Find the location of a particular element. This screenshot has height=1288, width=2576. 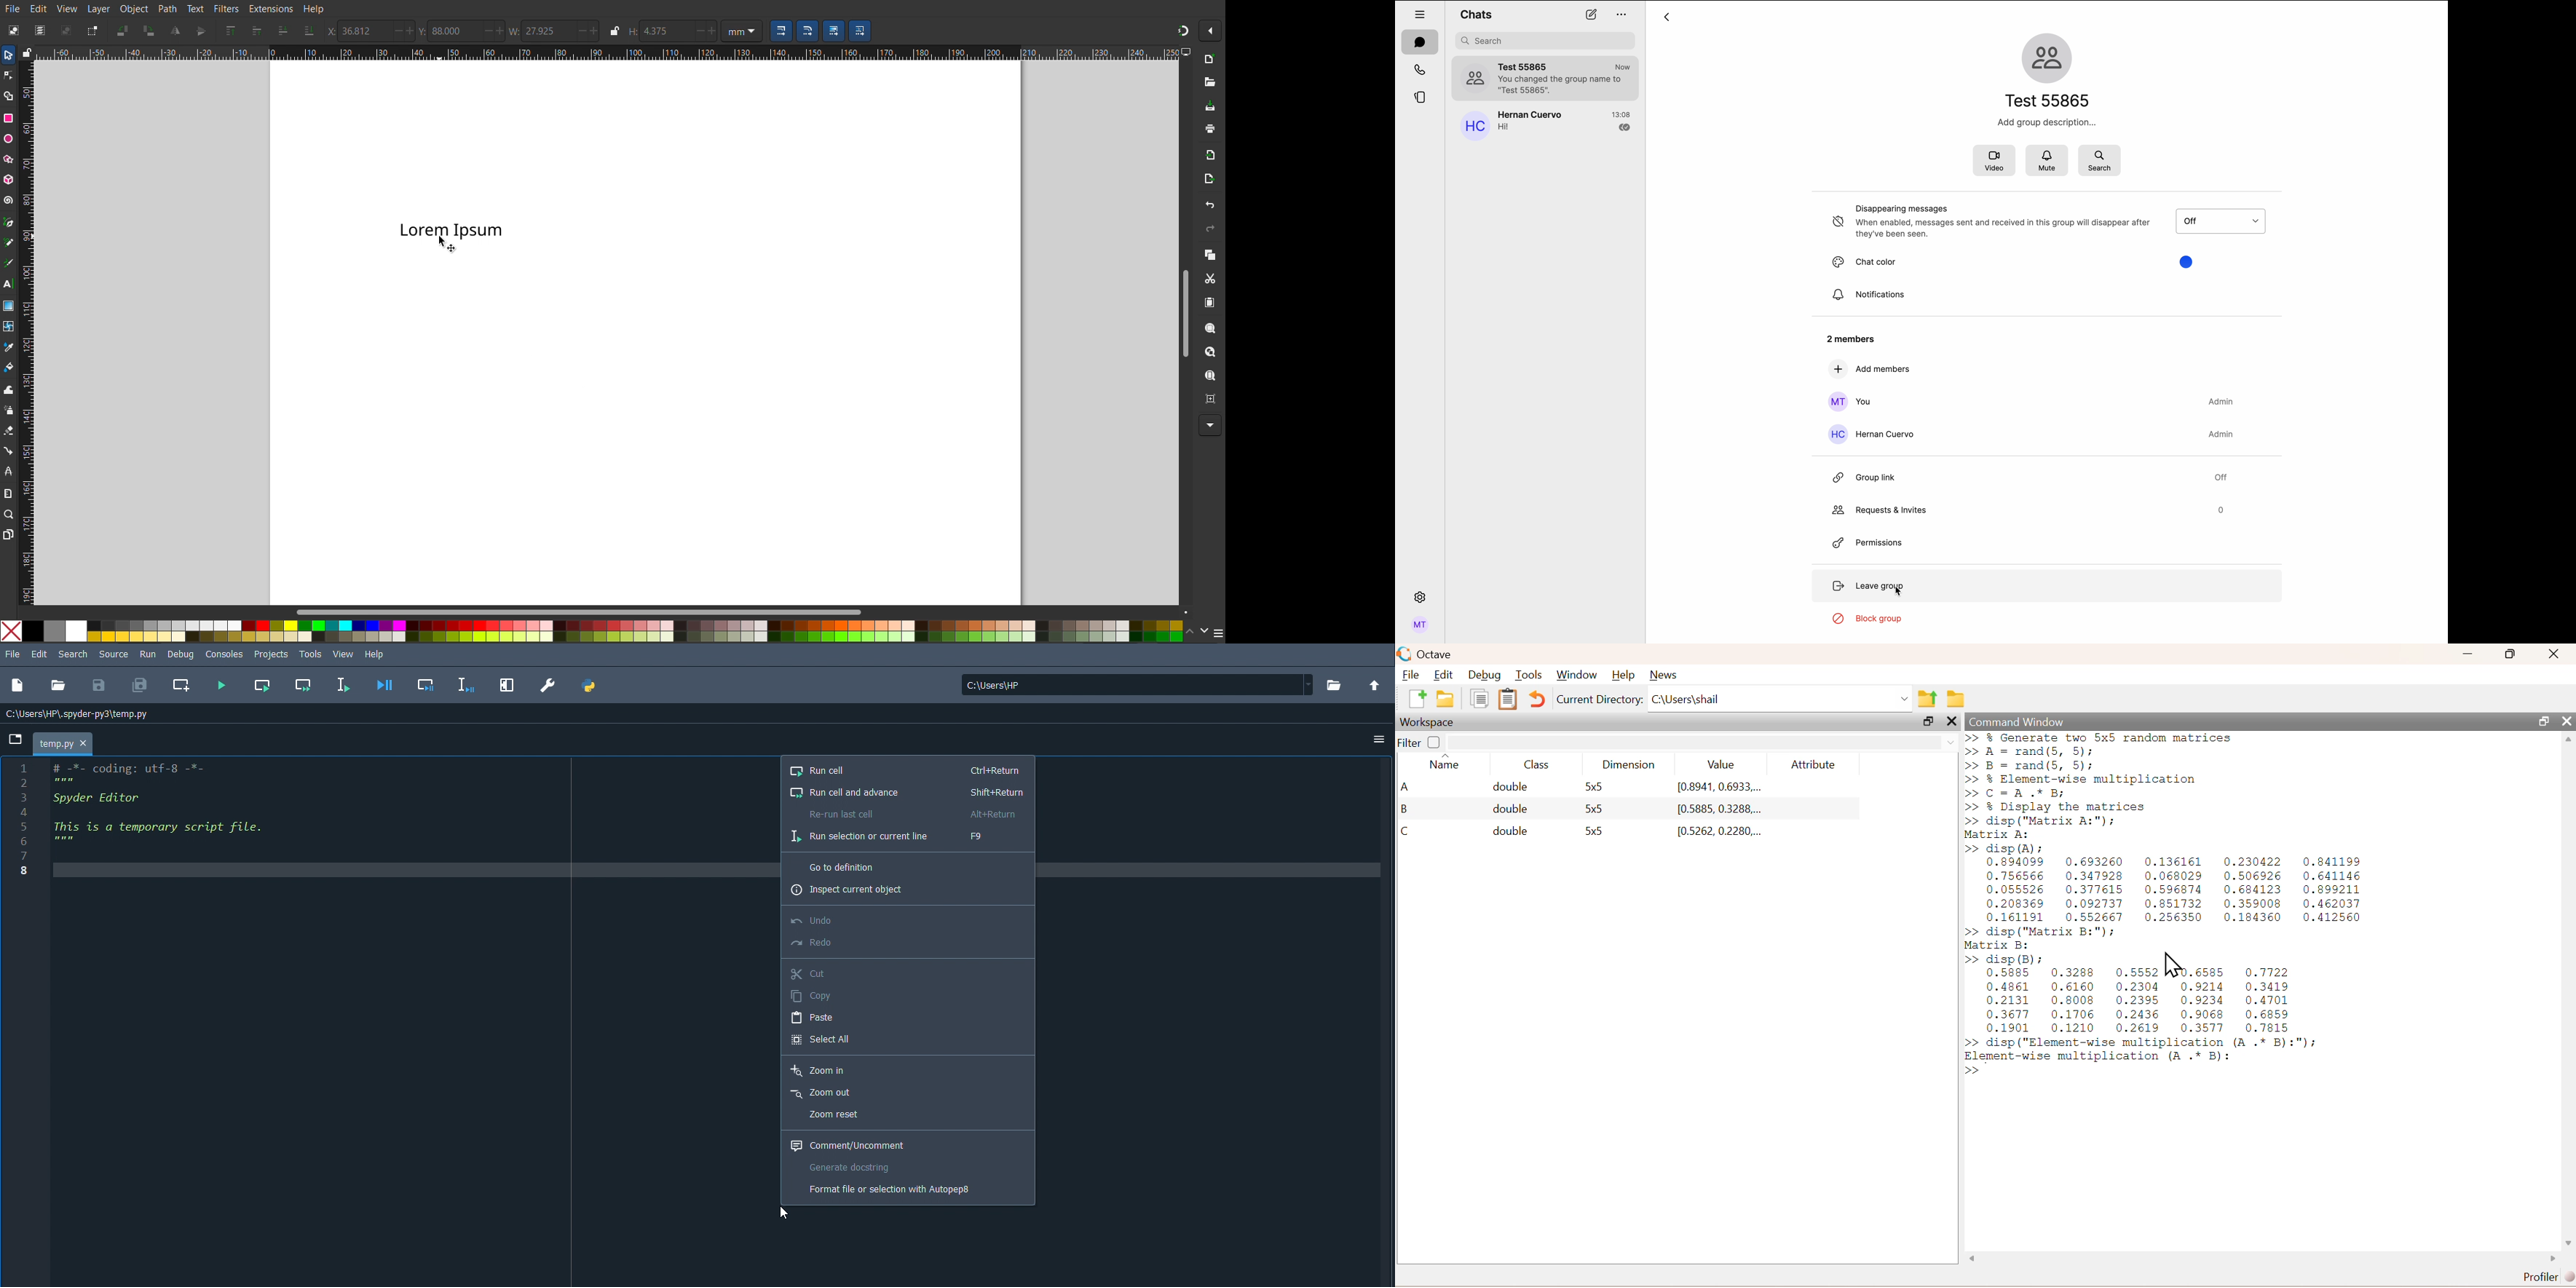

Maximize current pane is located at coordinates (509, 686).